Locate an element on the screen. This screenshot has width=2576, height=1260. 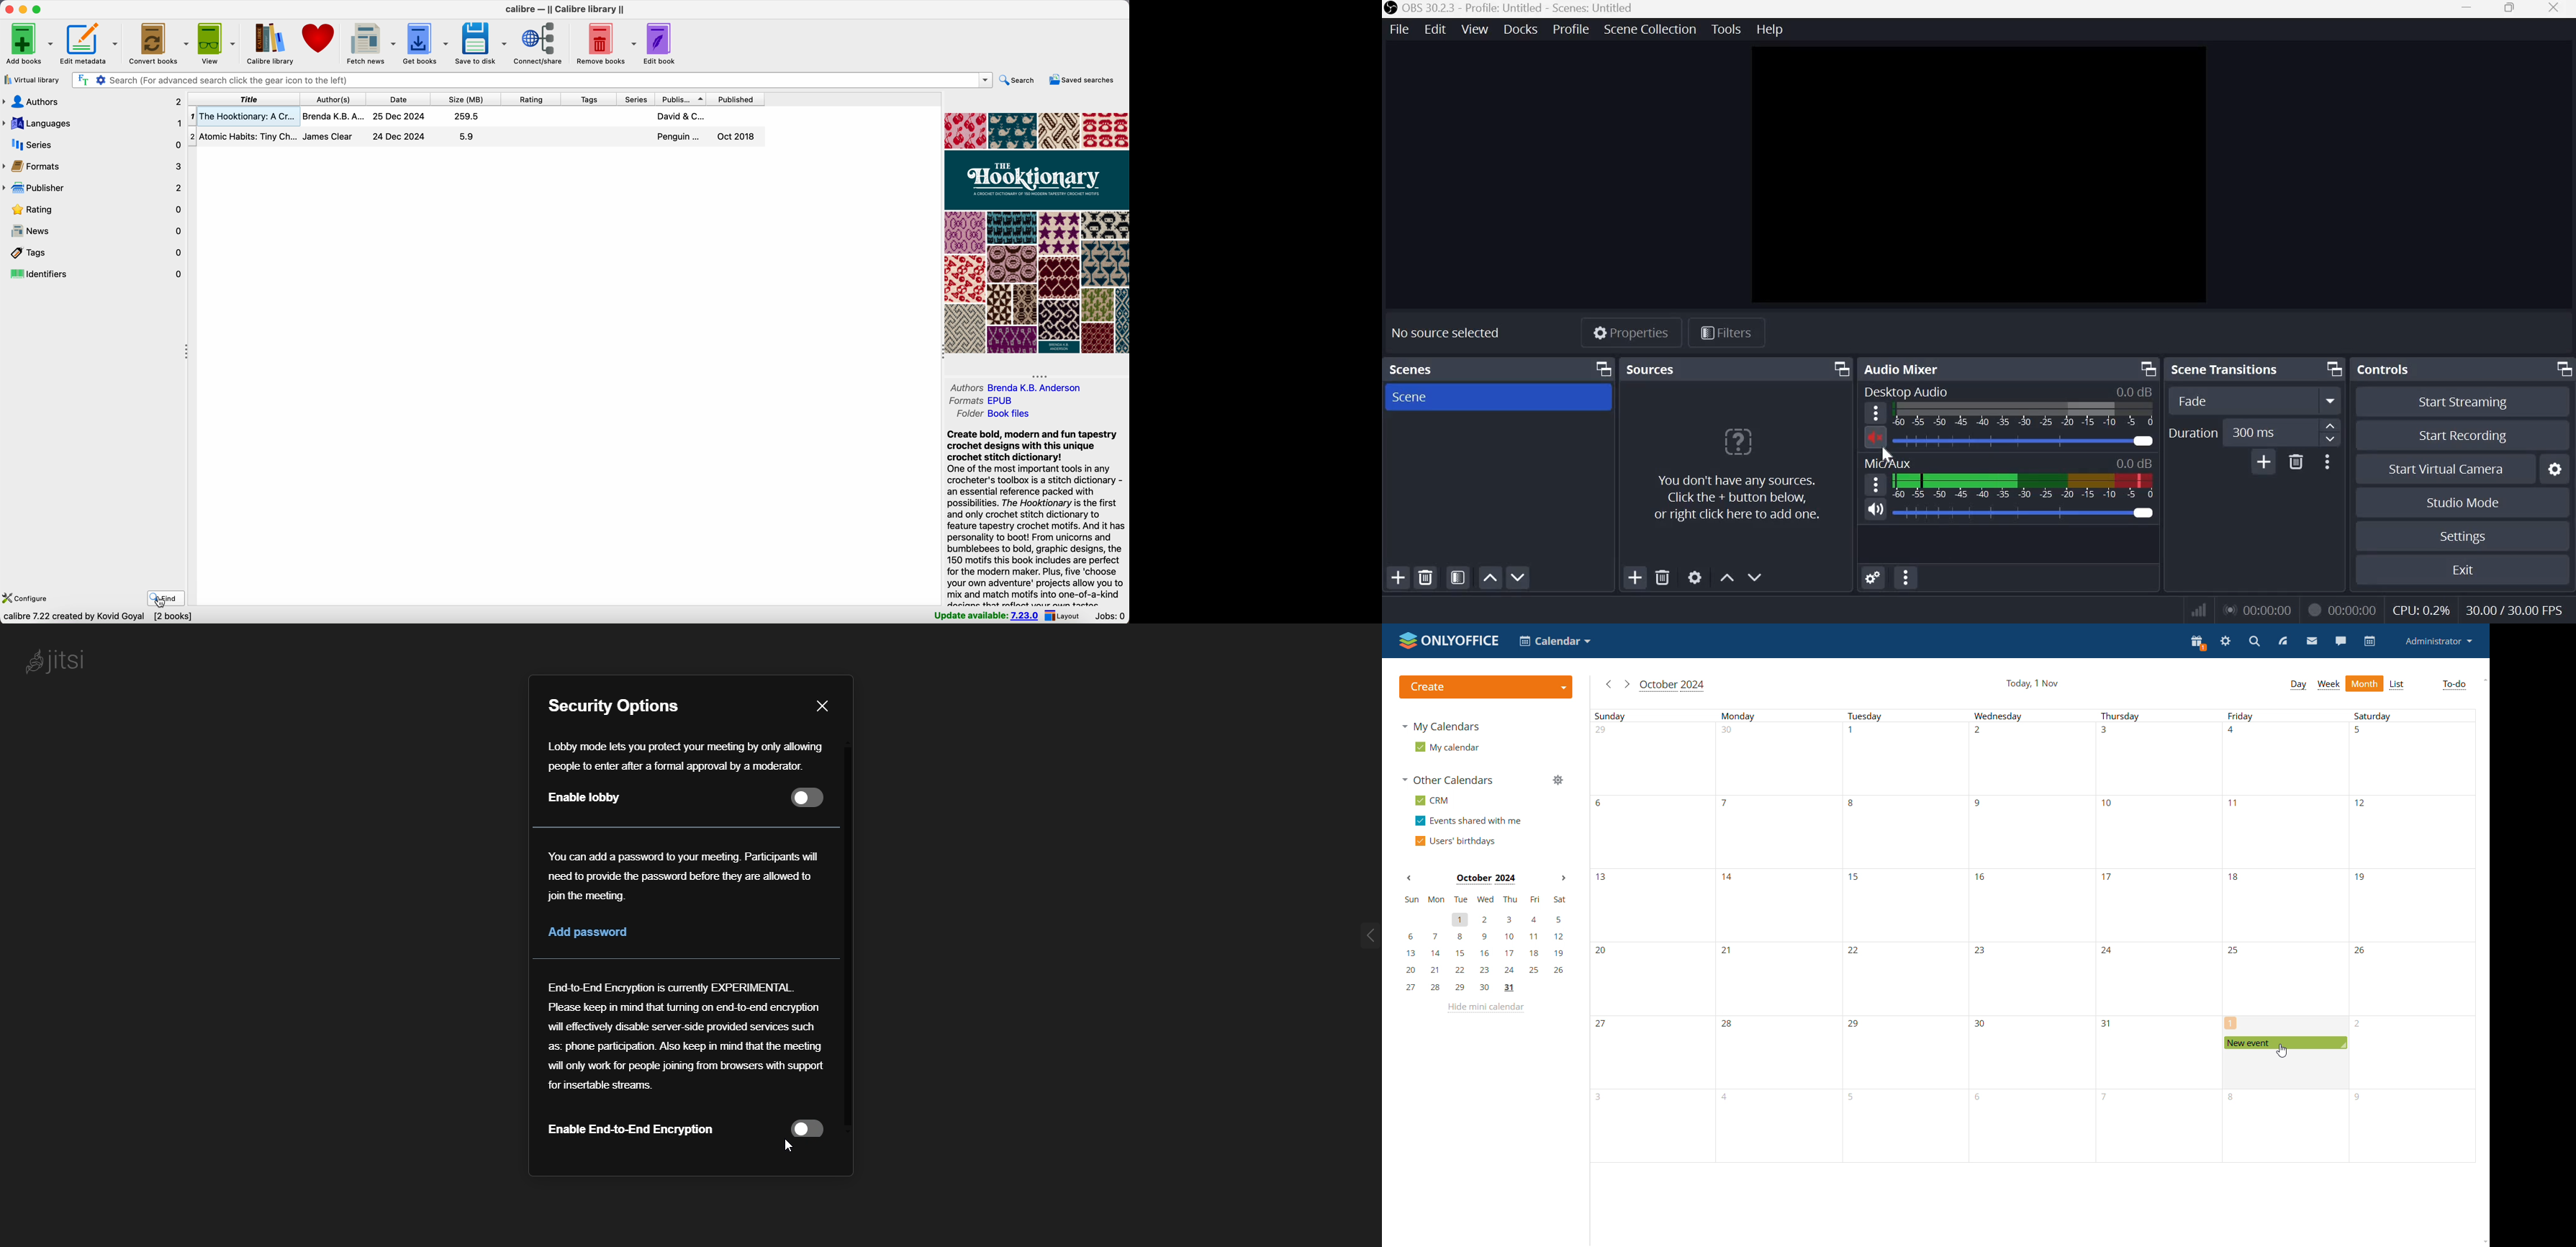
other calendars is located at coordinates (1449, 781).